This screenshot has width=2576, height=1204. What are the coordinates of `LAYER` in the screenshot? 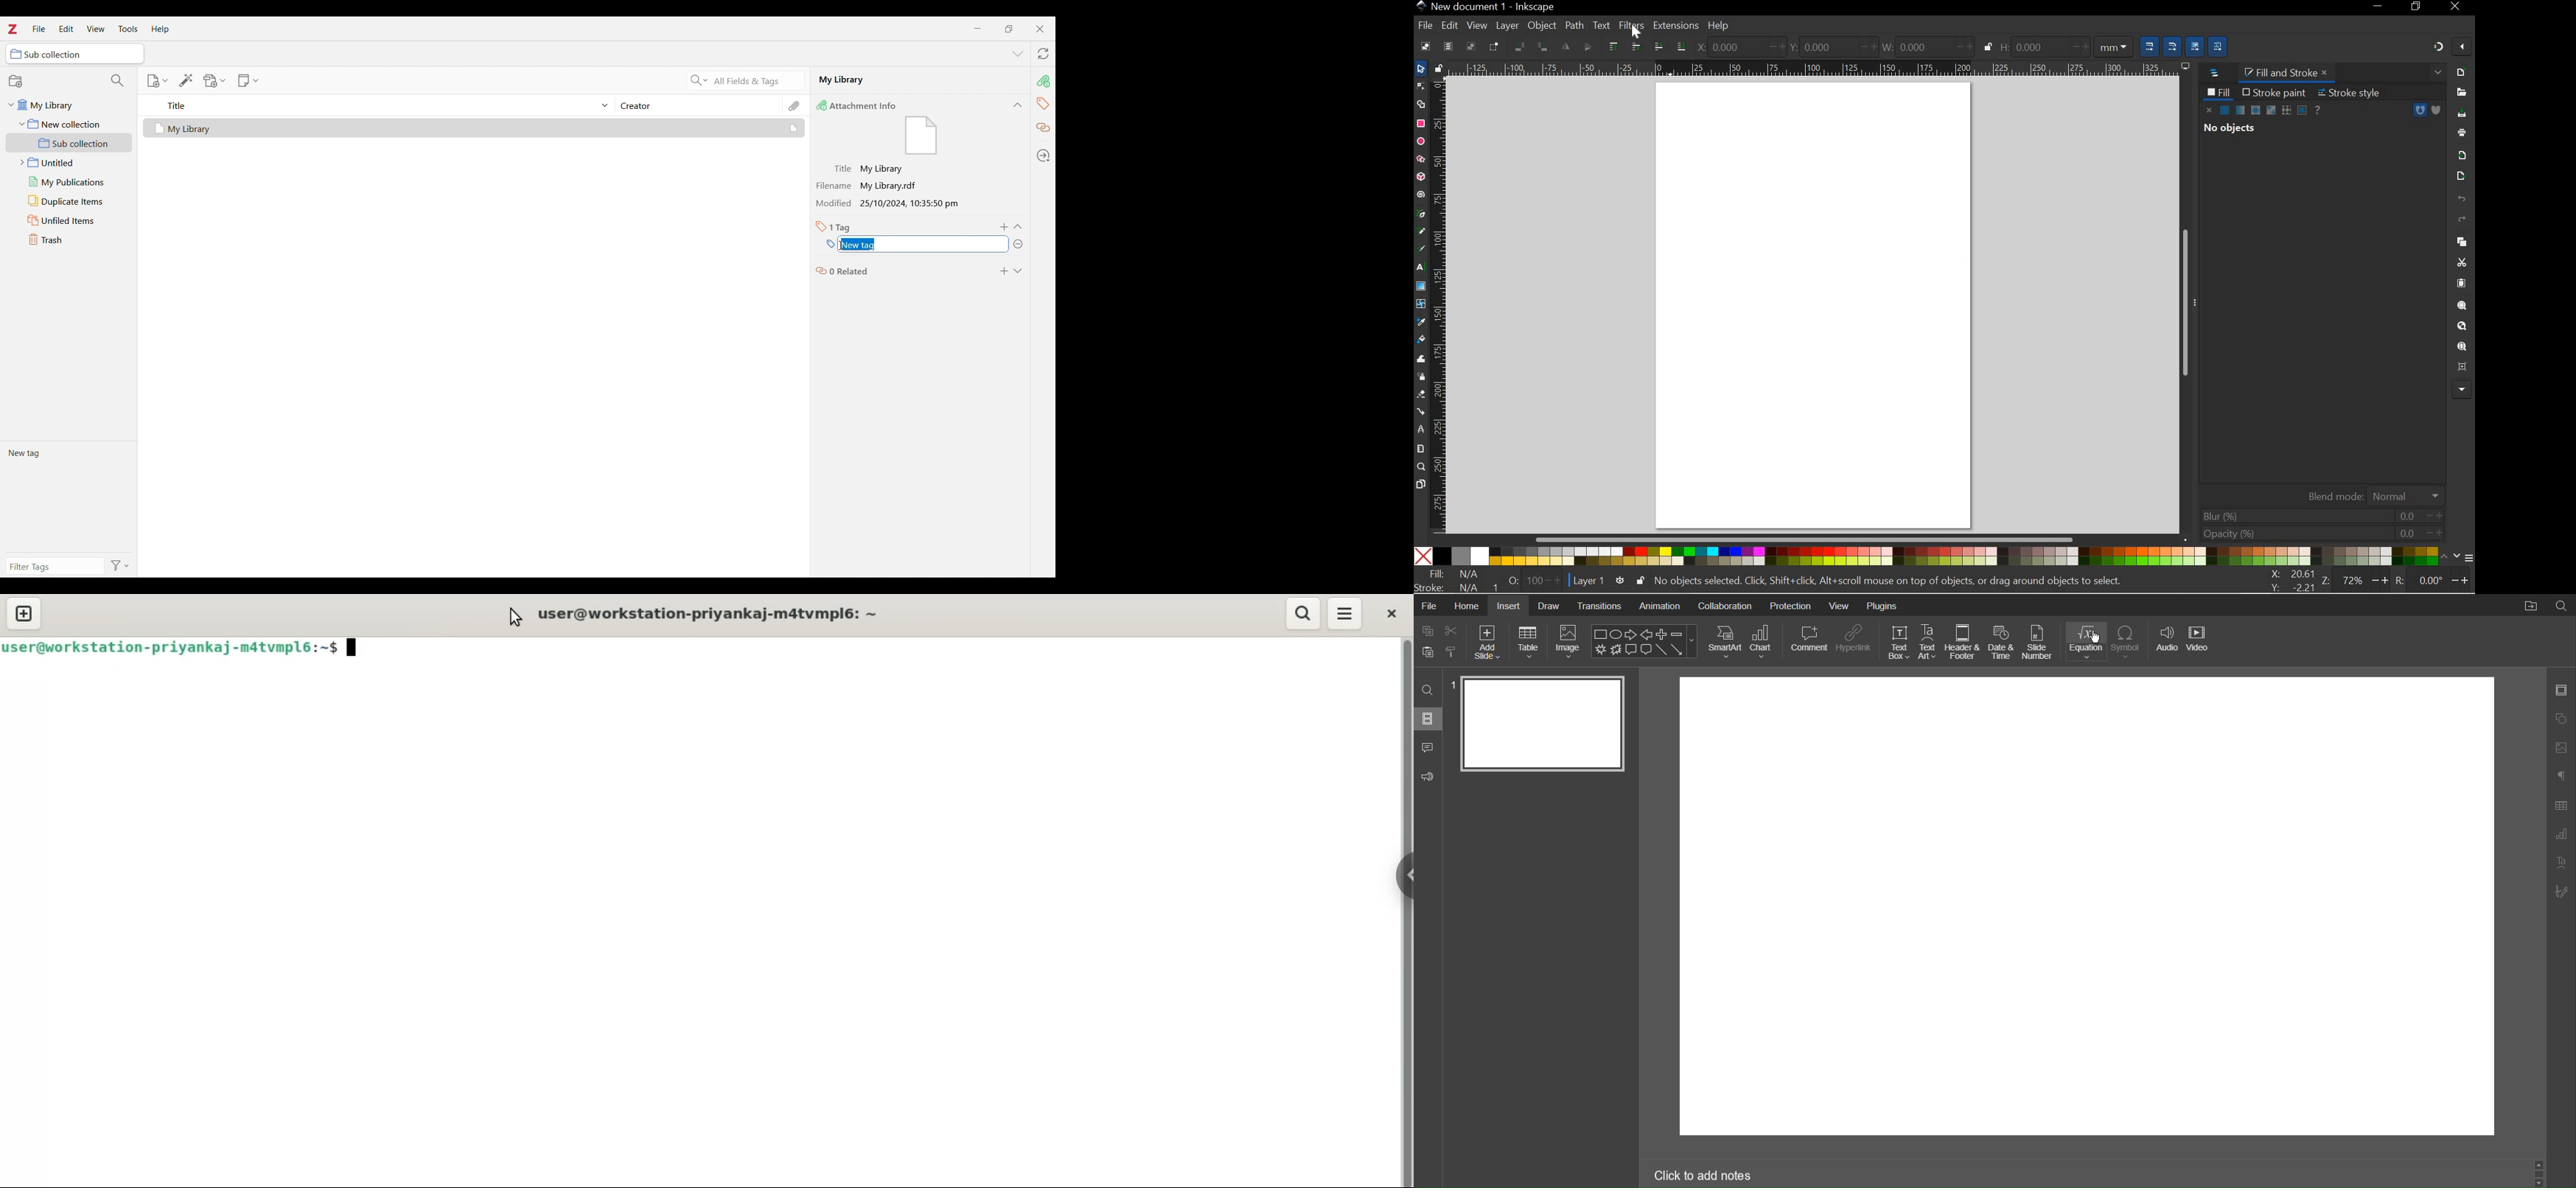 It's located at (1508, 25).